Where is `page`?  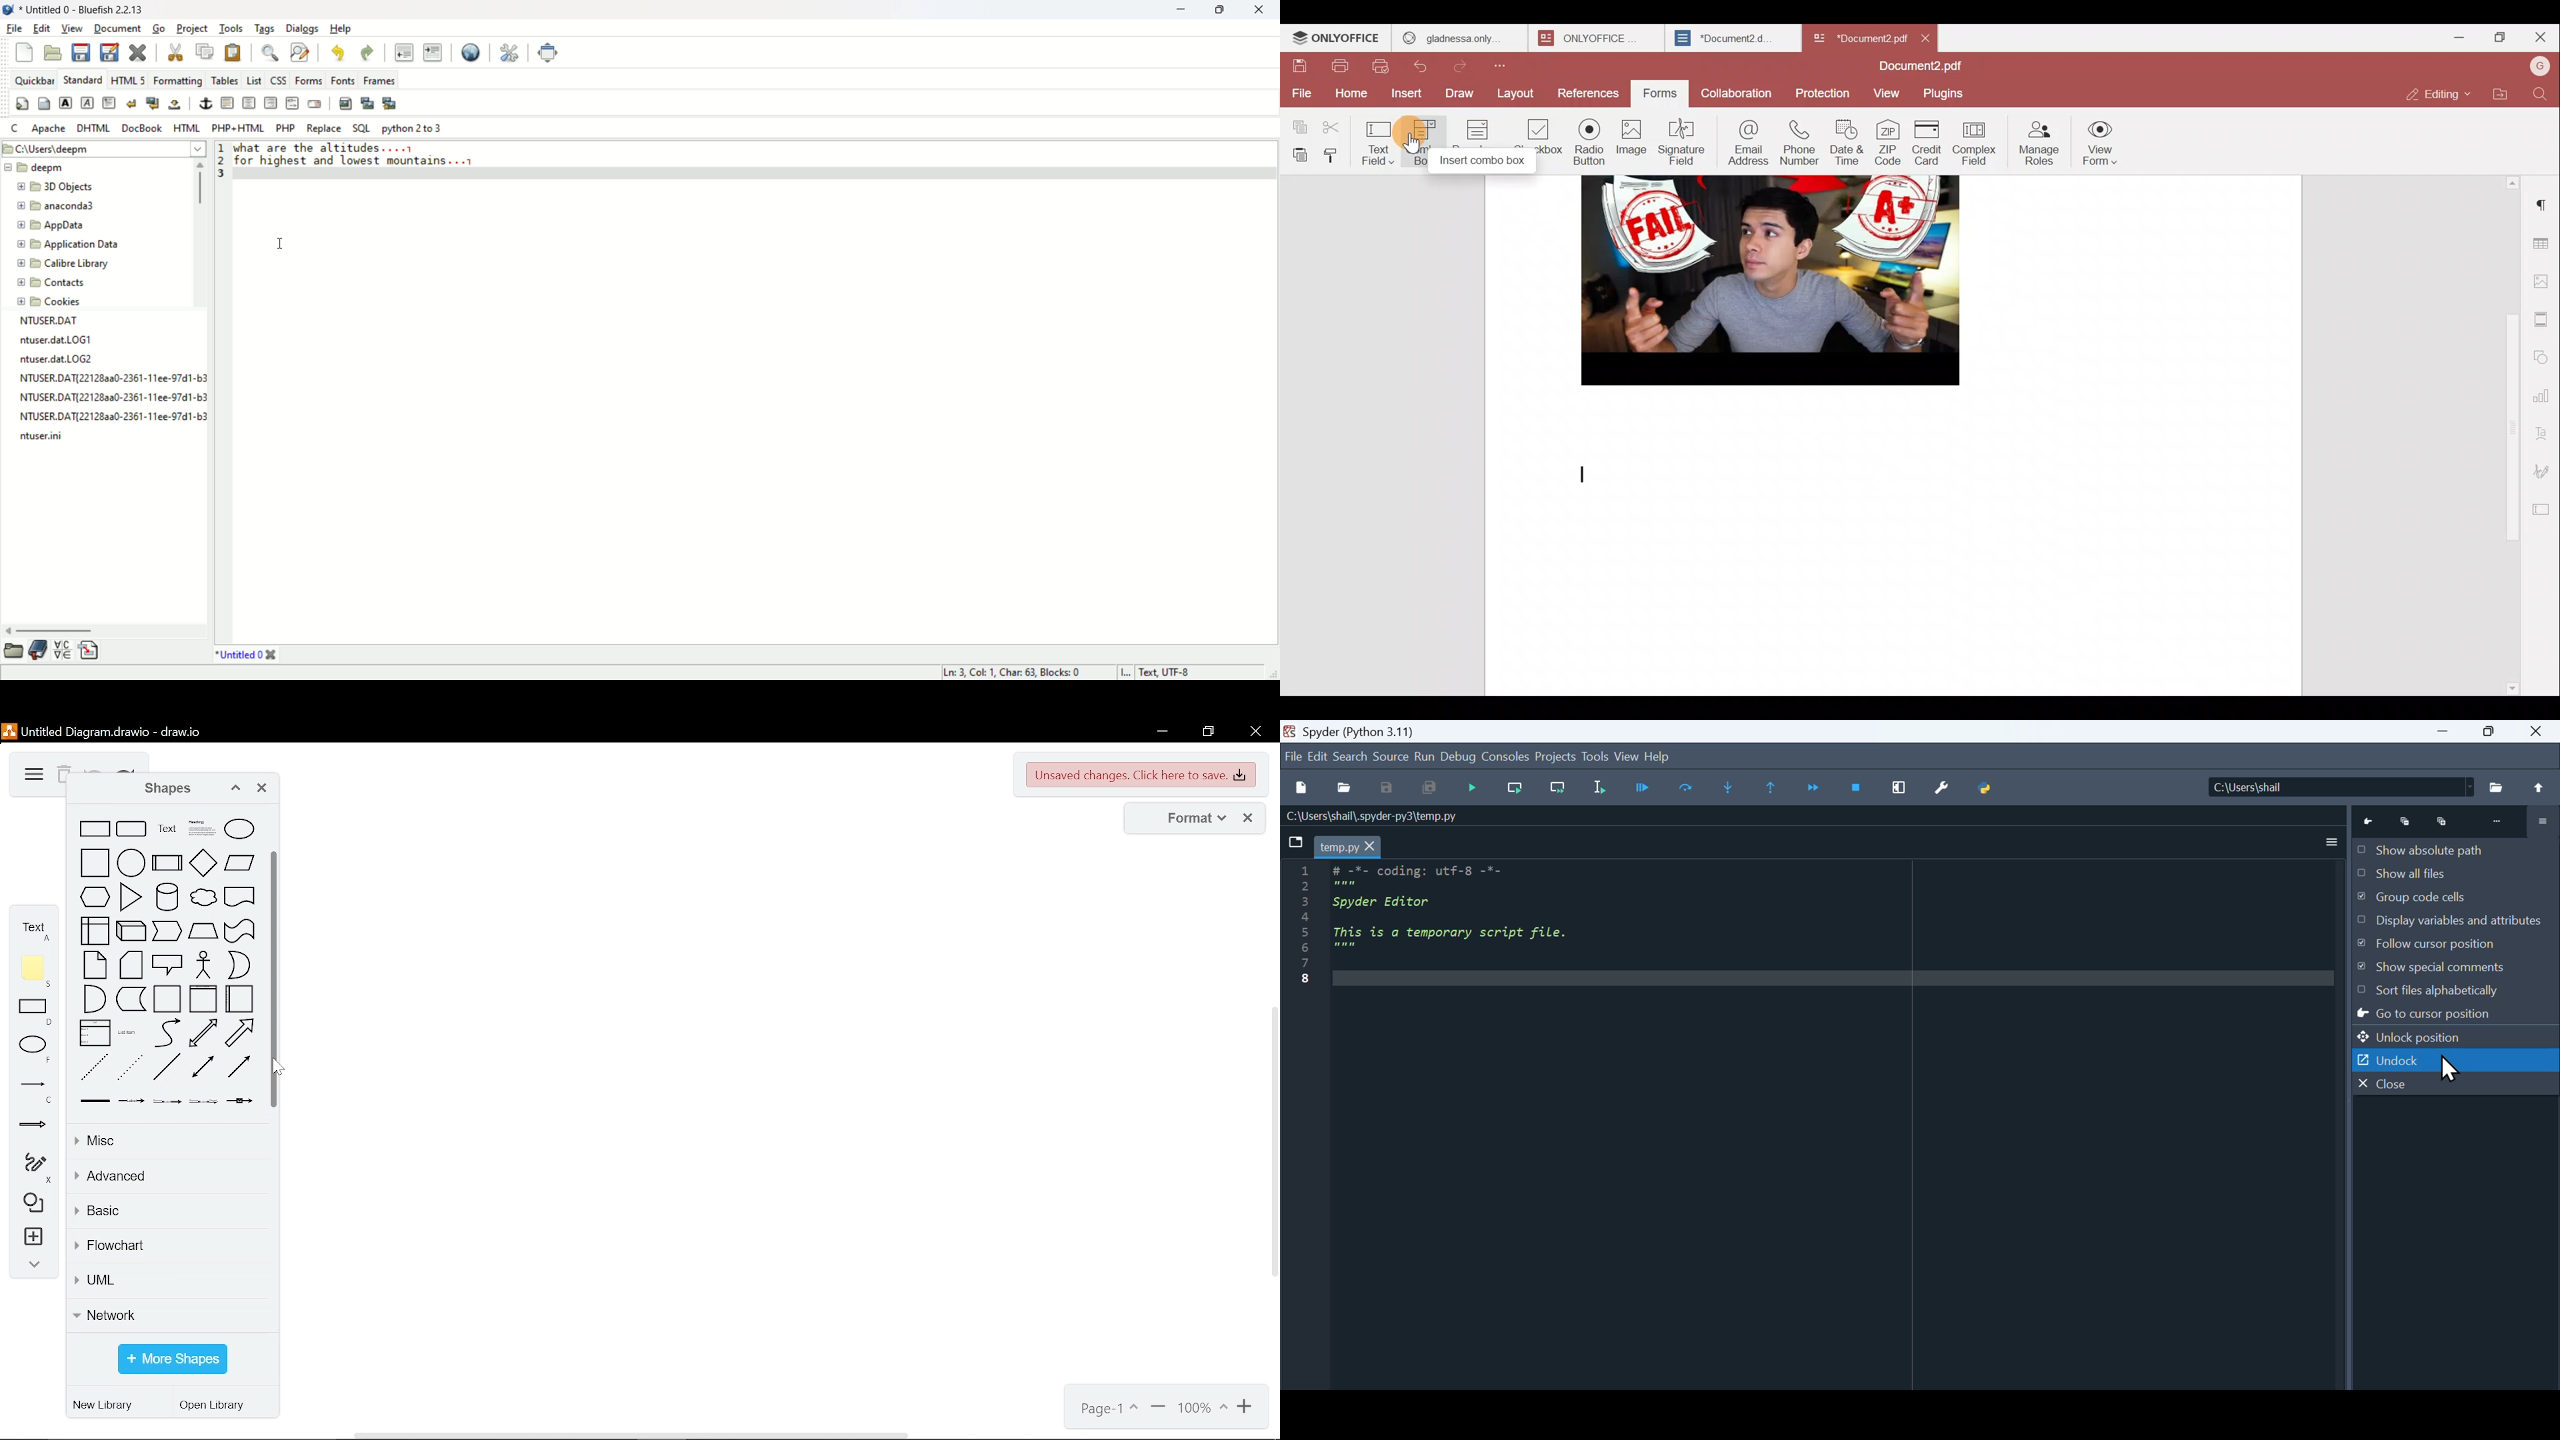 page is located at coordinates (1107, 1409).